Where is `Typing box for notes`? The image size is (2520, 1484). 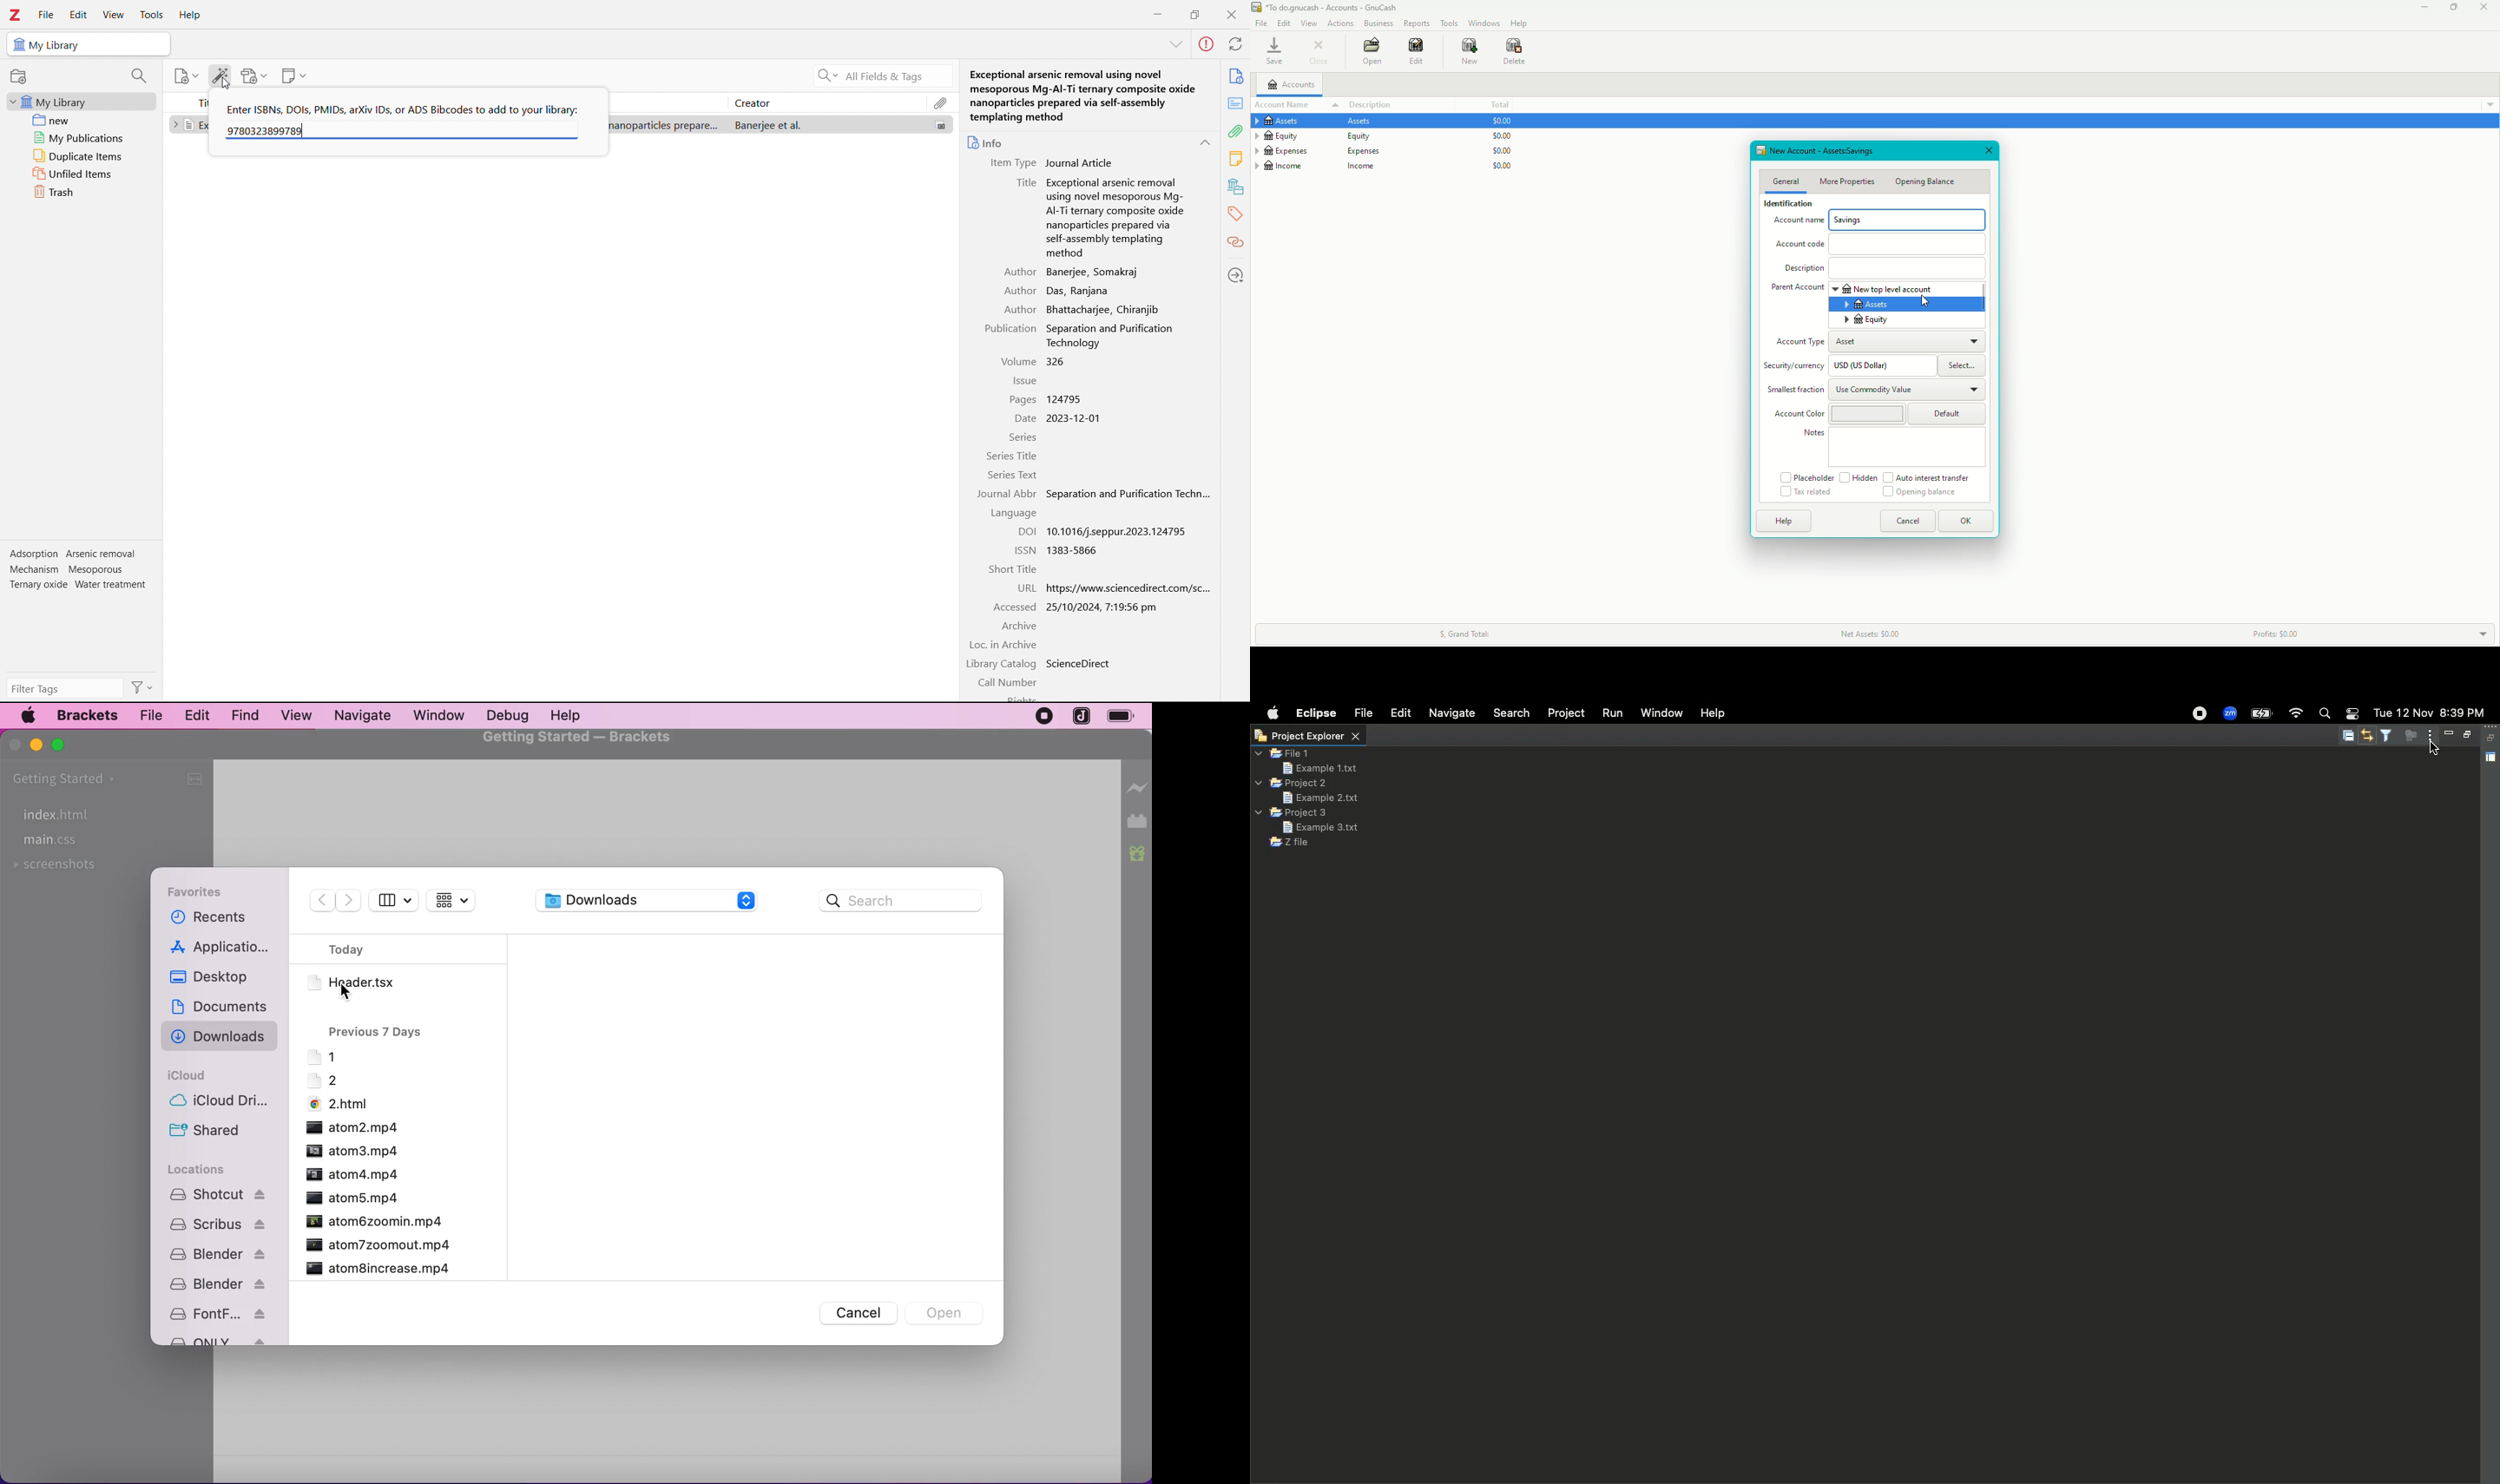
Typing box for notes is located at coordinates (1908, 448).